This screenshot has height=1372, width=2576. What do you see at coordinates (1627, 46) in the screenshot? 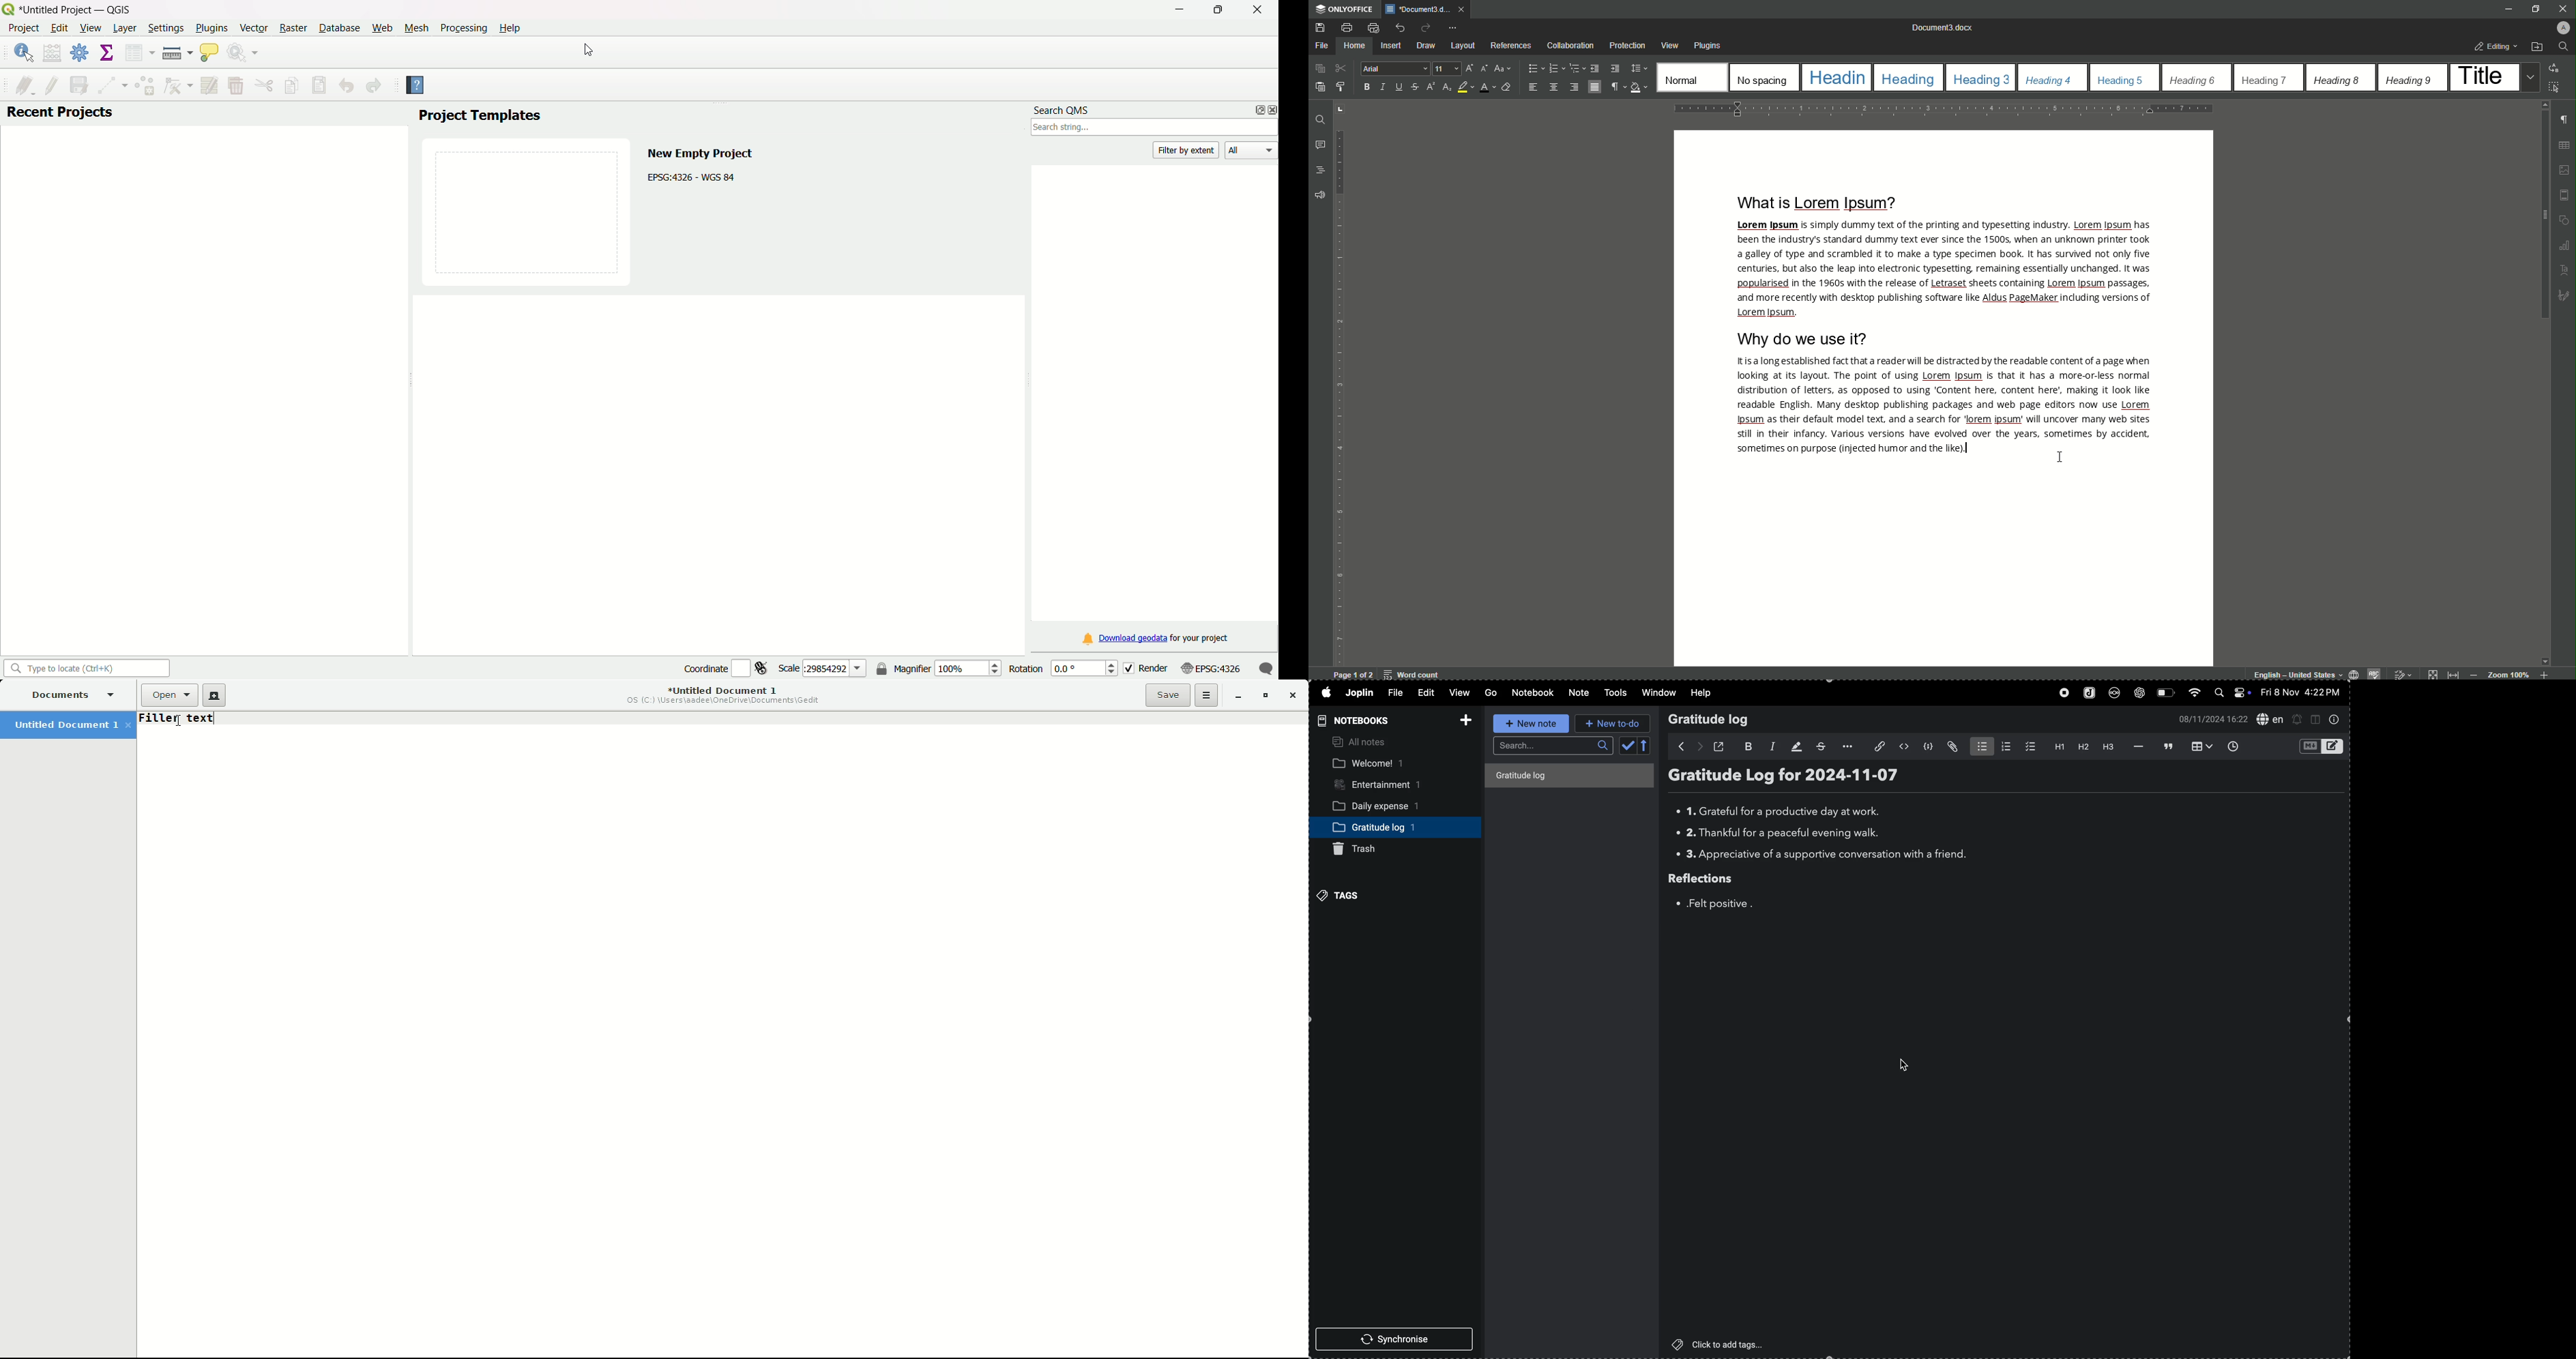
I see `Protection` at bounding box center [1627, 46].